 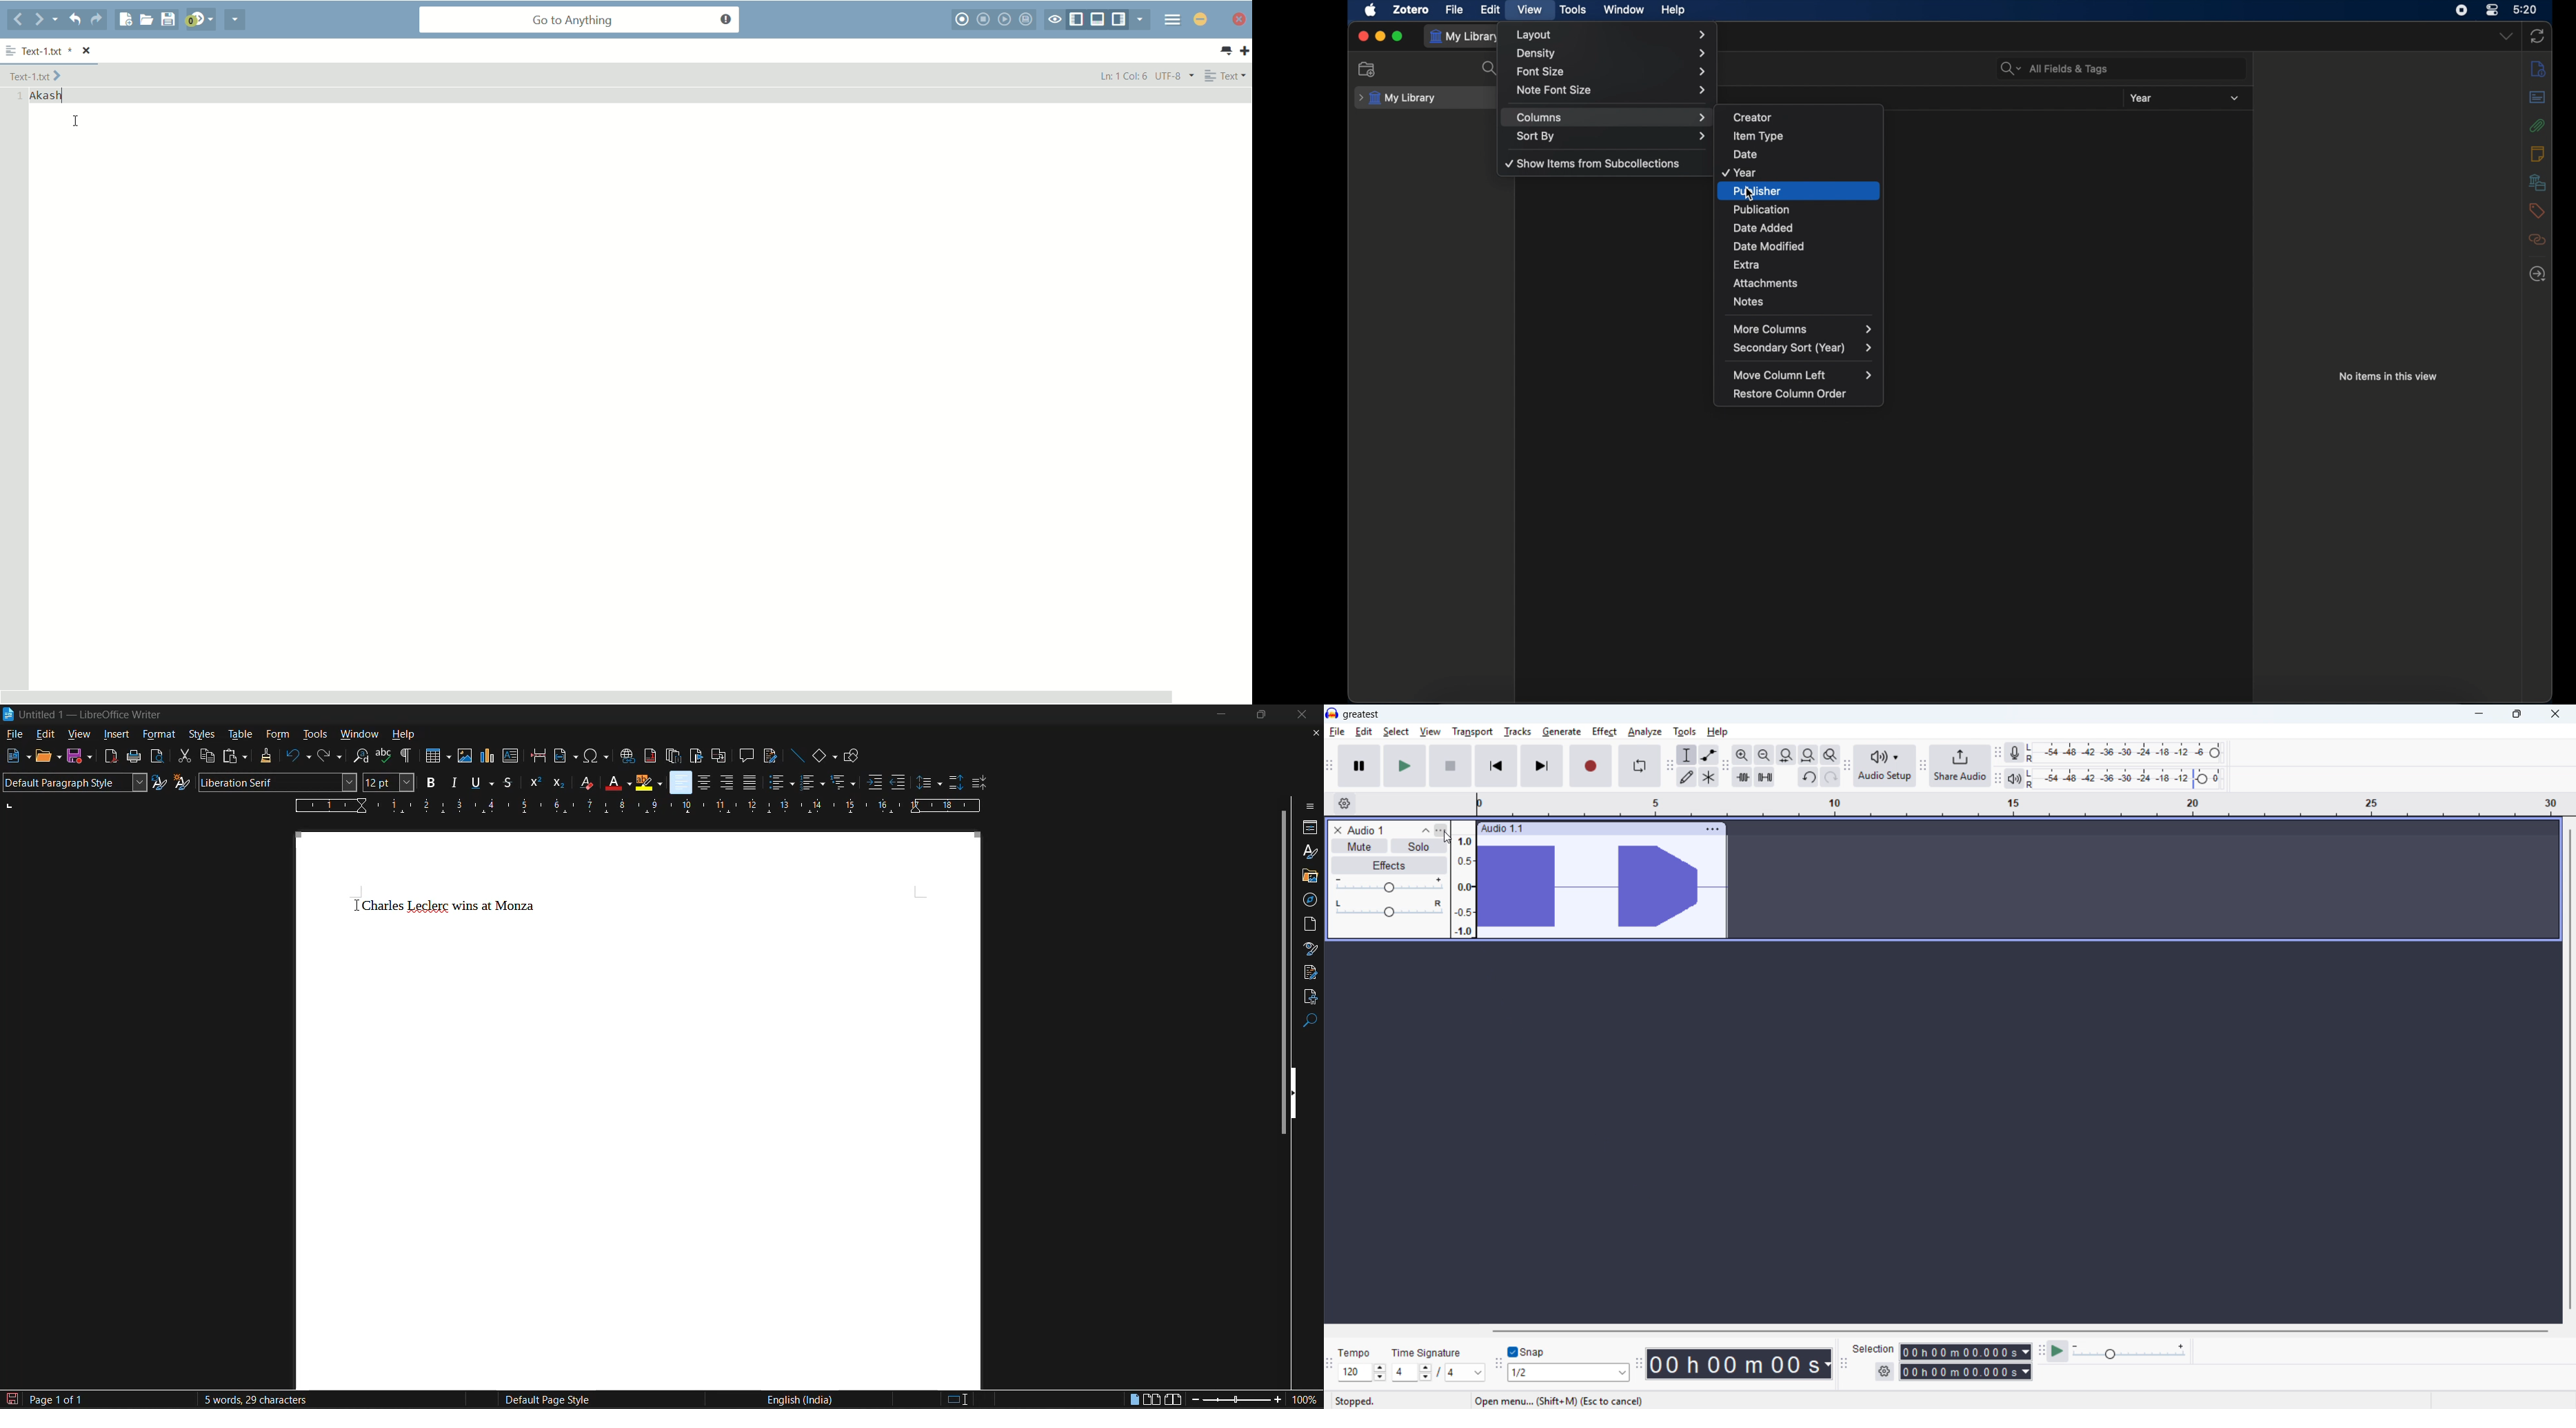 I want to click on page style, so click(x=544, y=1400).